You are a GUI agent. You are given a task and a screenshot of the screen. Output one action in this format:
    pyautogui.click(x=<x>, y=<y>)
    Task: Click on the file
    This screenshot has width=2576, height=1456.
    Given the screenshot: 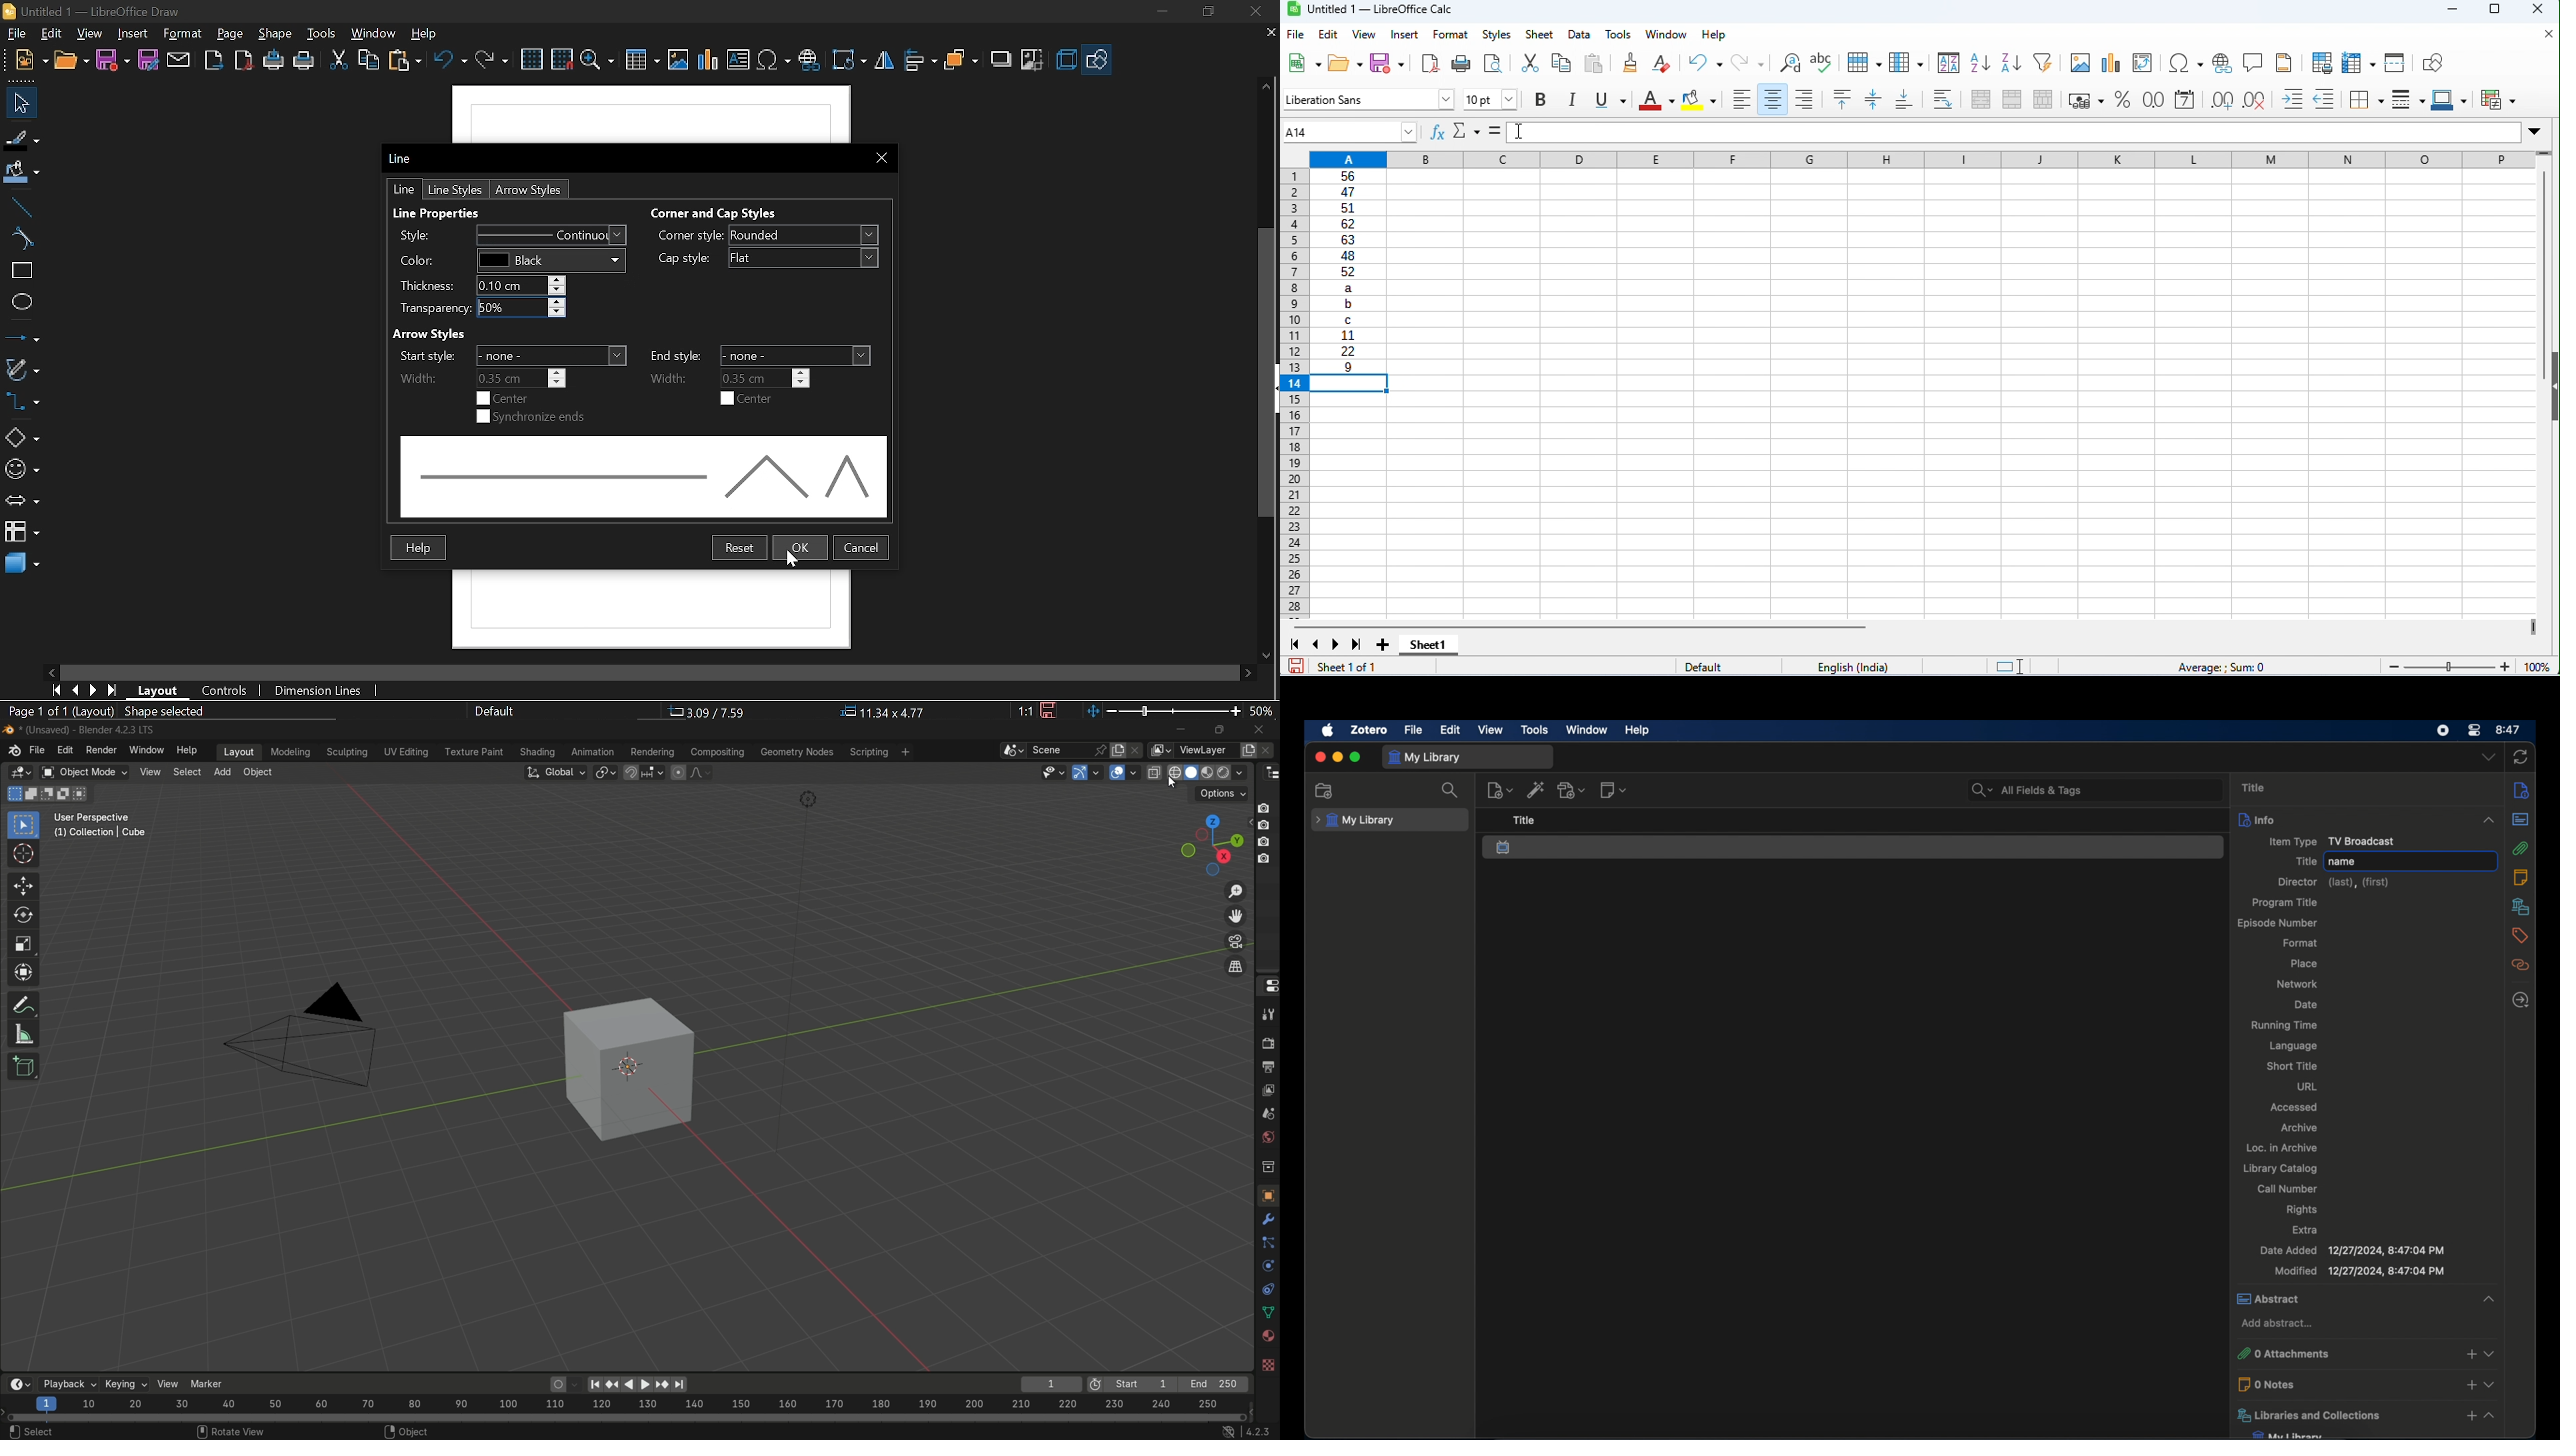 What is the action you would take?
    pyautogui.click(x=1413, y=731)
    